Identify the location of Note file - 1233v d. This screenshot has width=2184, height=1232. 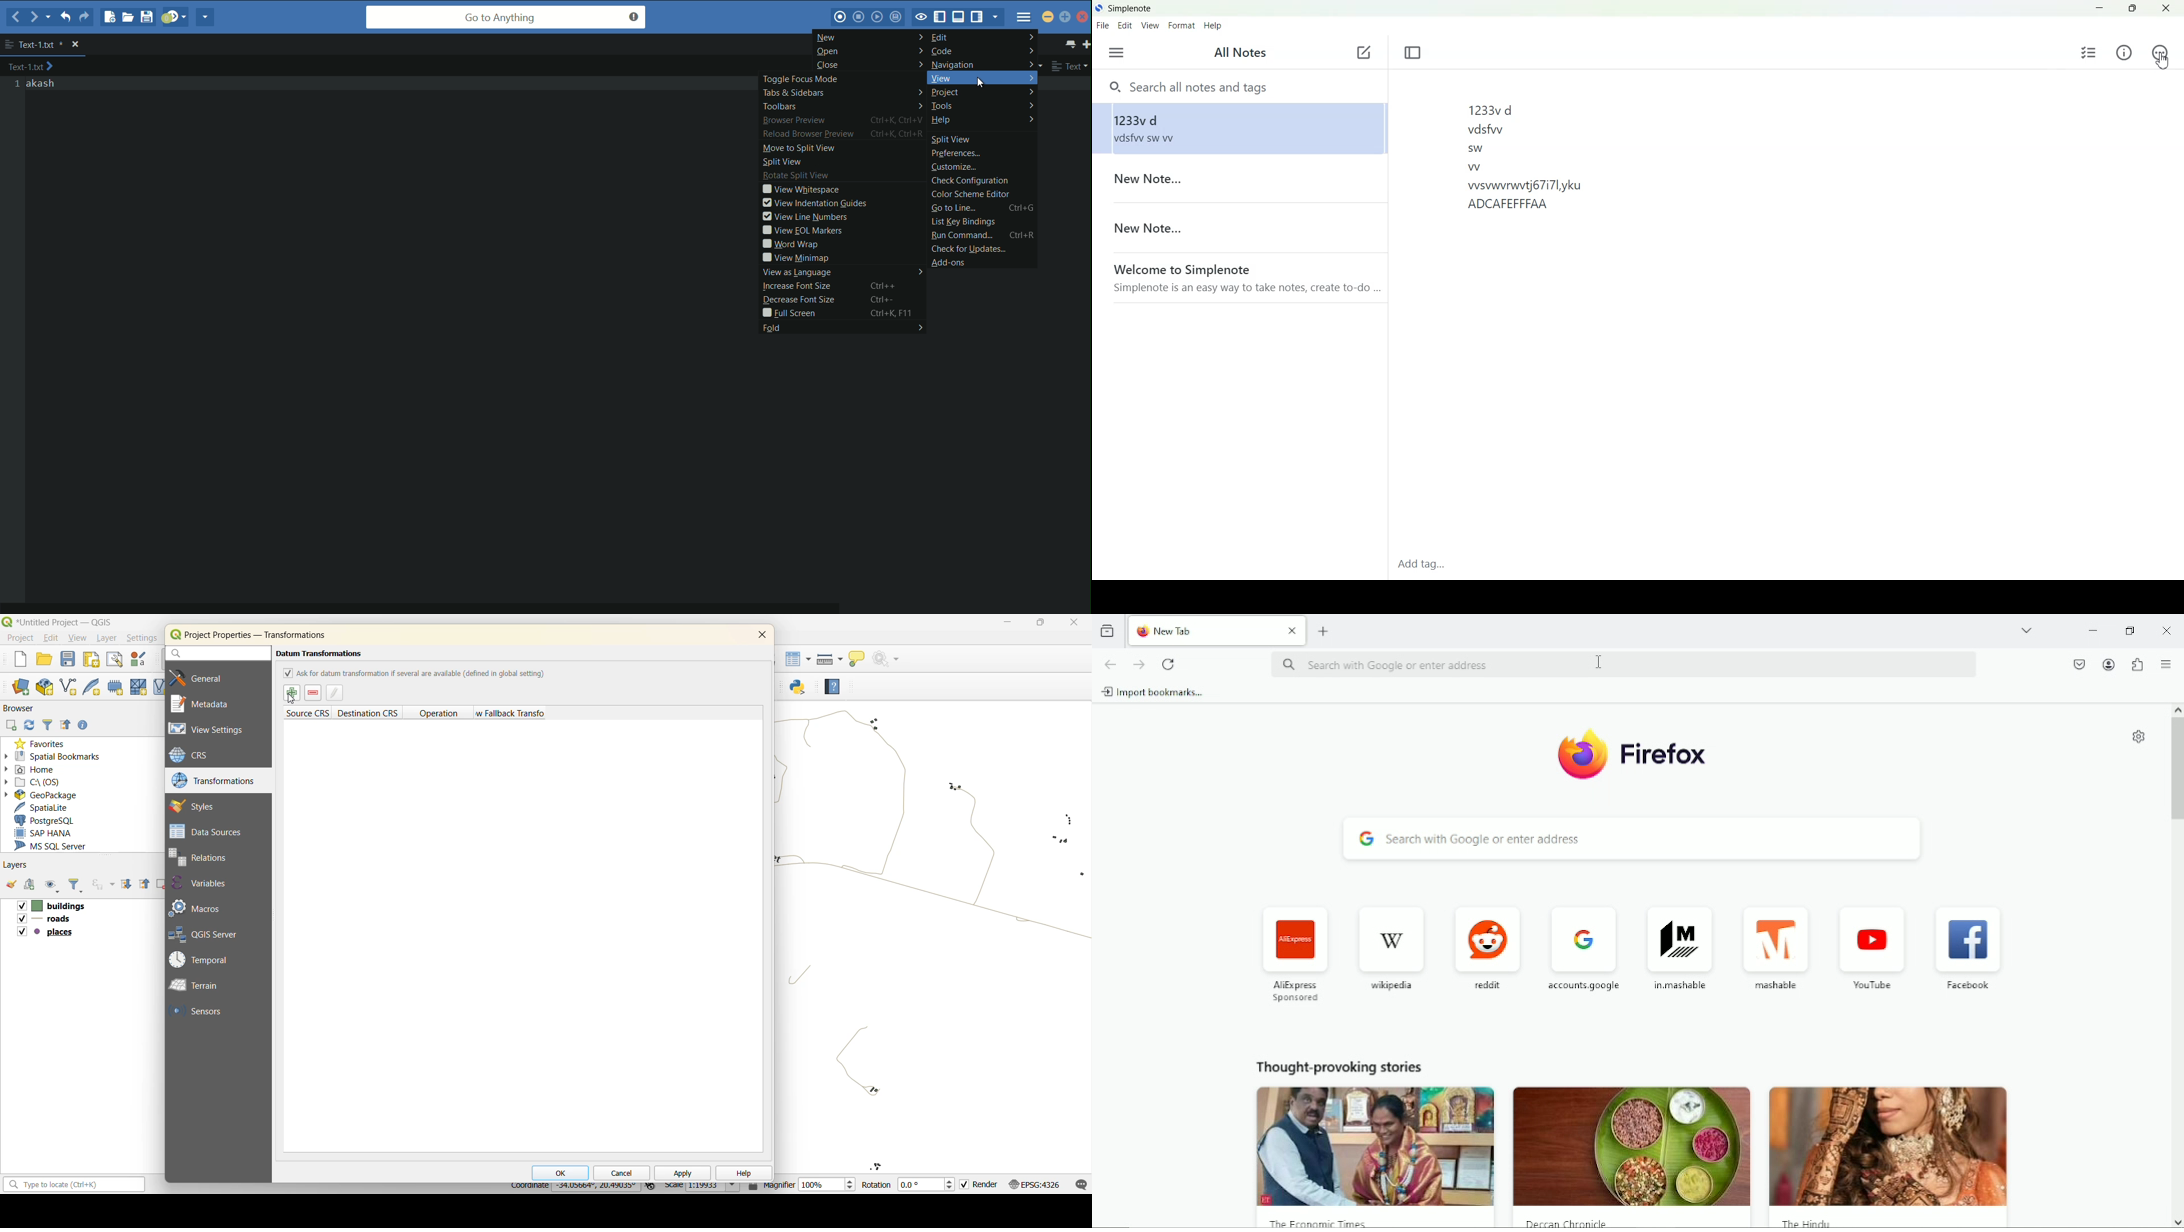
(1238, 128).